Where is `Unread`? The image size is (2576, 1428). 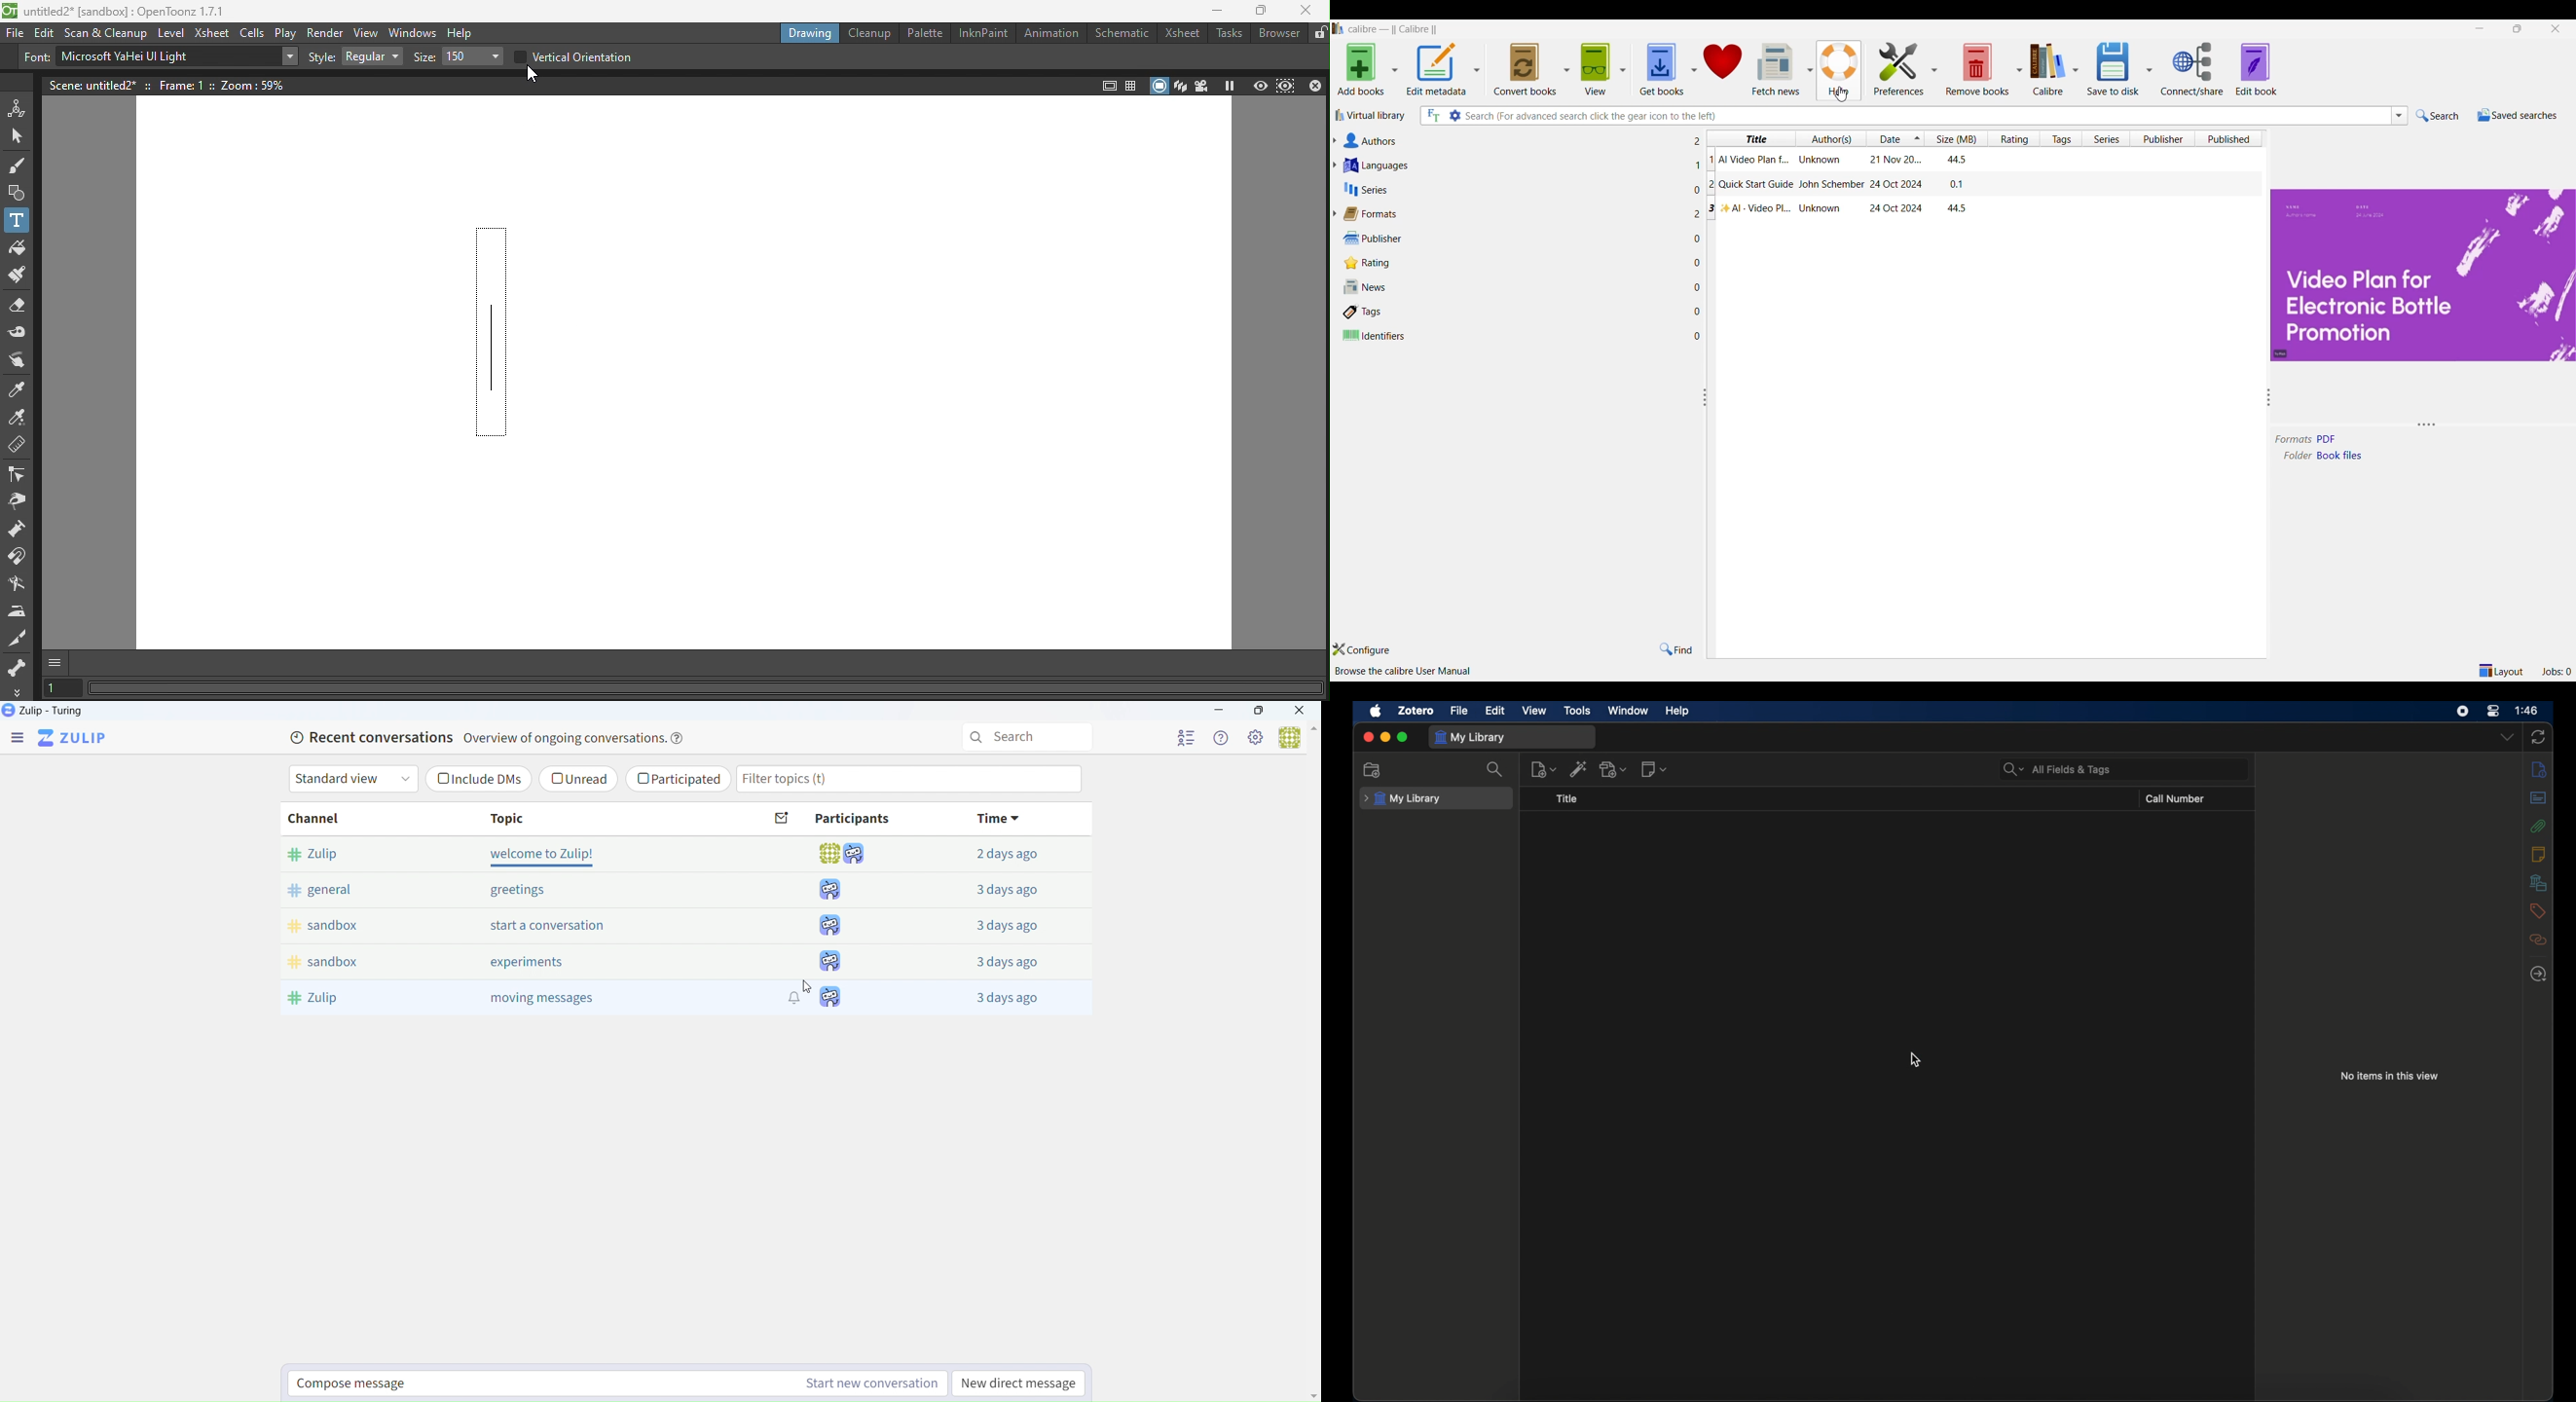
Unread is located at coordinates (584, 779).